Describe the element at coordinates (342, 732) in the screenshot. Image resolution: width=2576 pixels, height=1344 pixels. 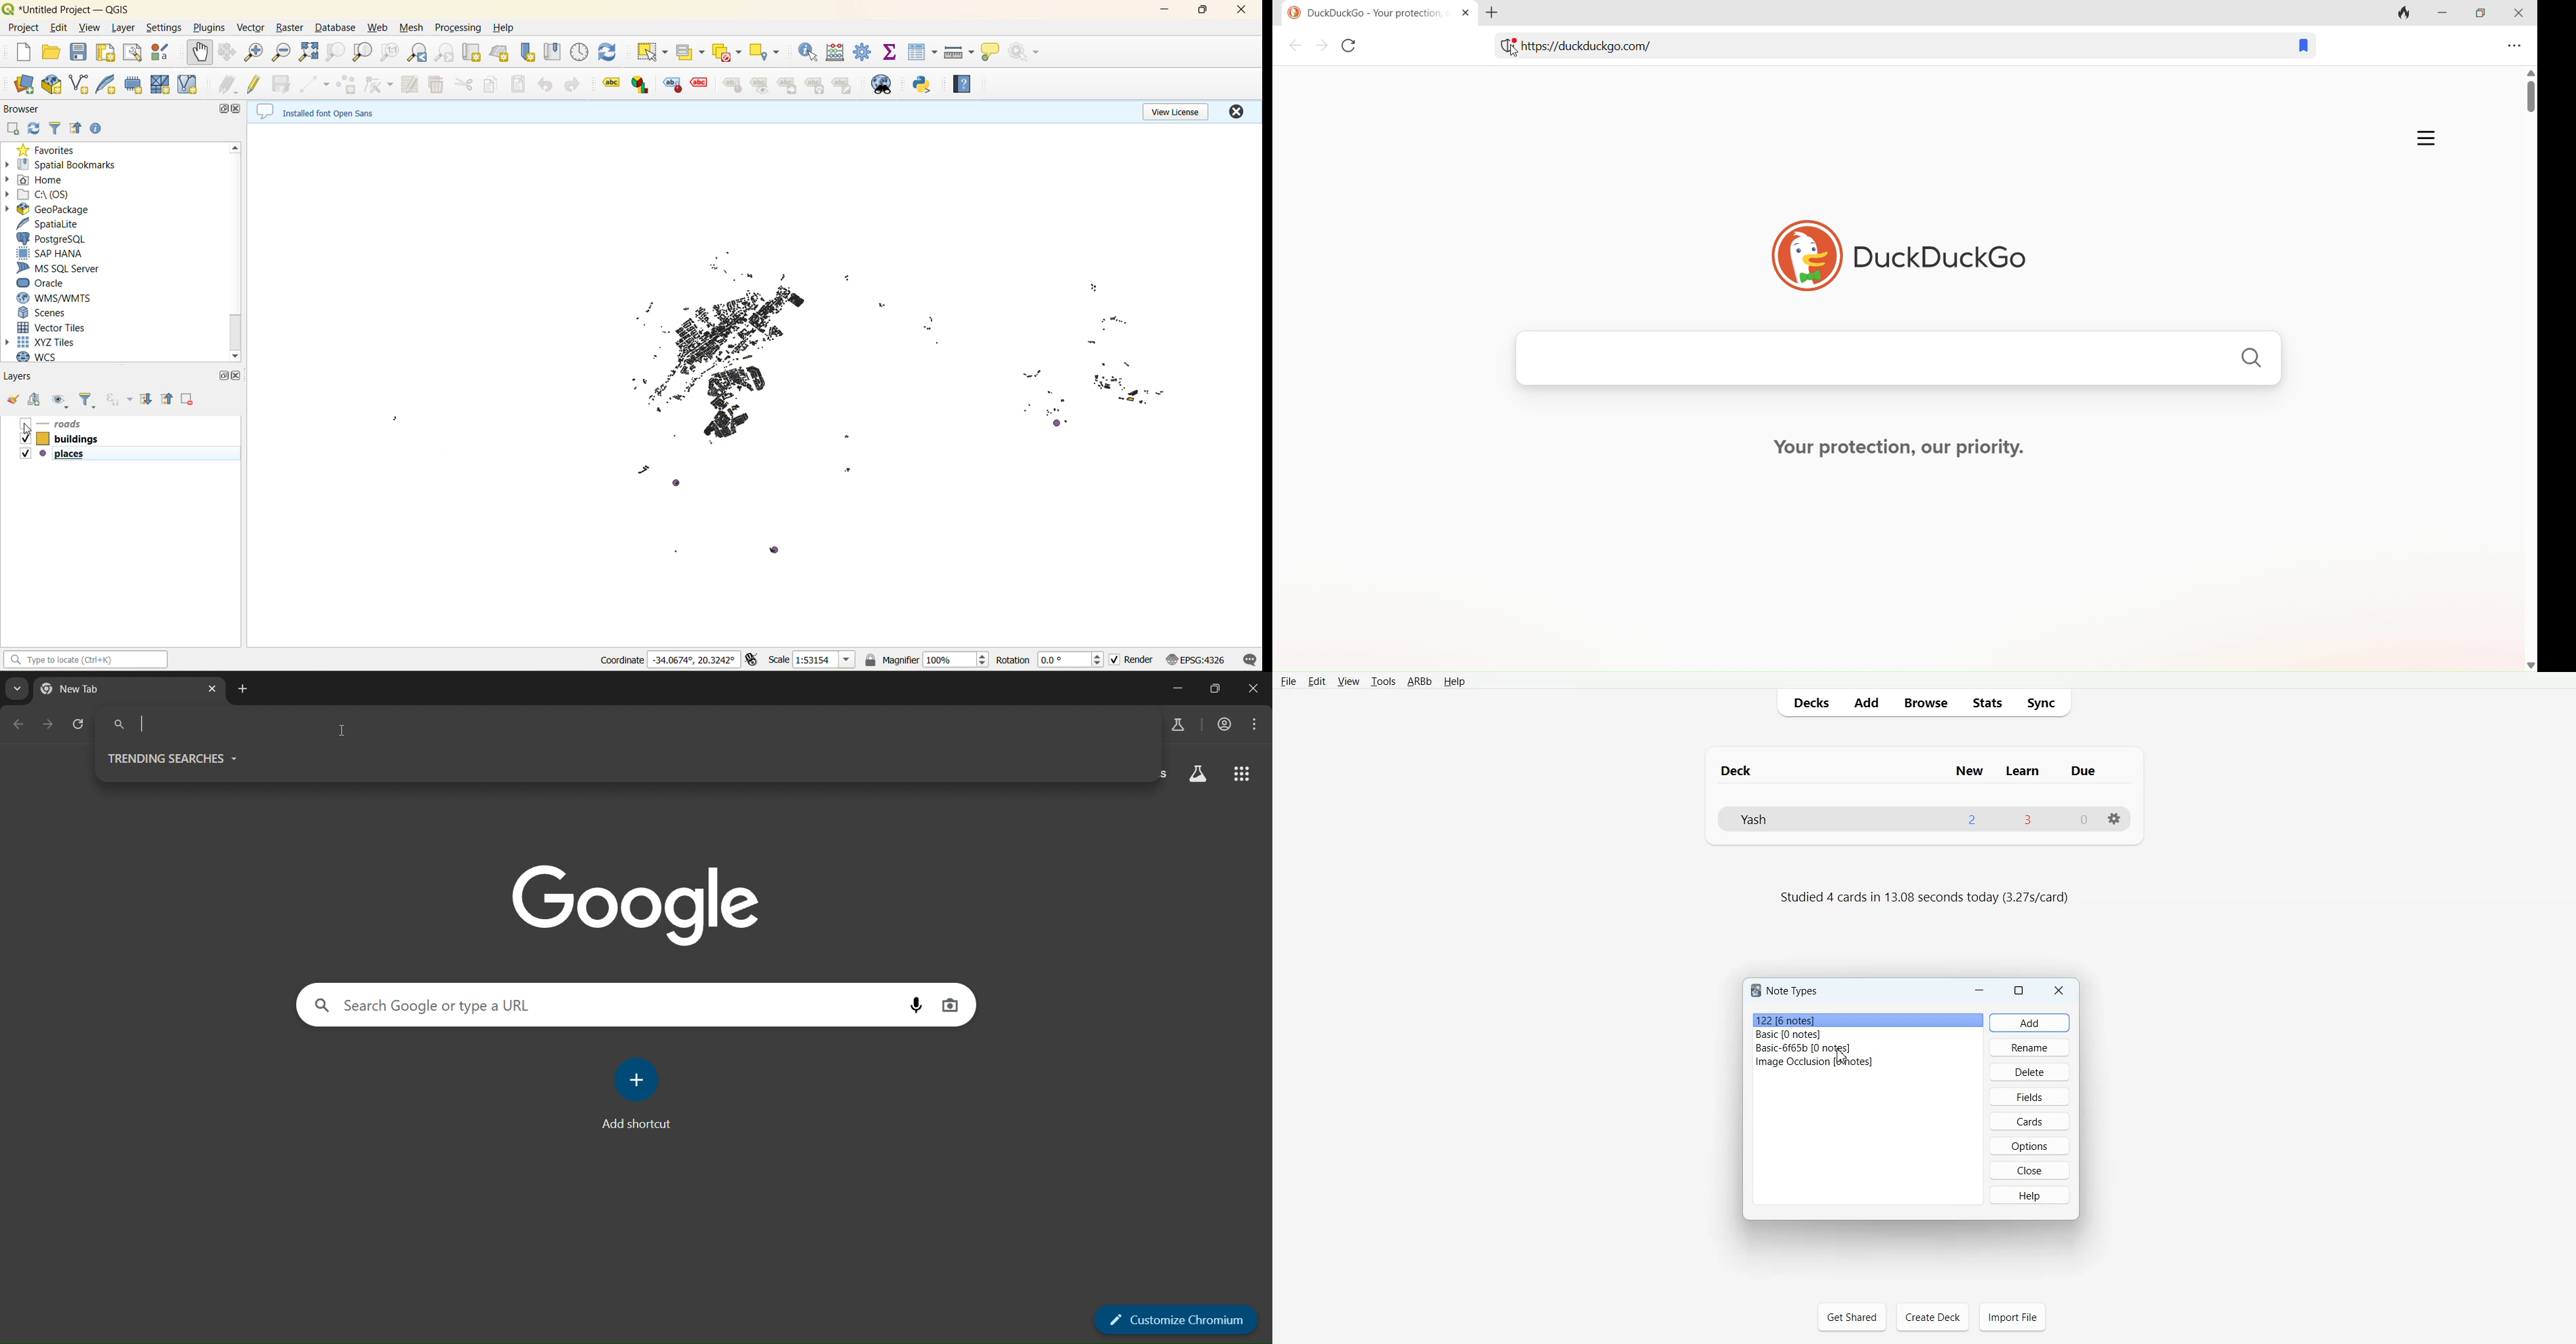
I see `cursor` at that location.